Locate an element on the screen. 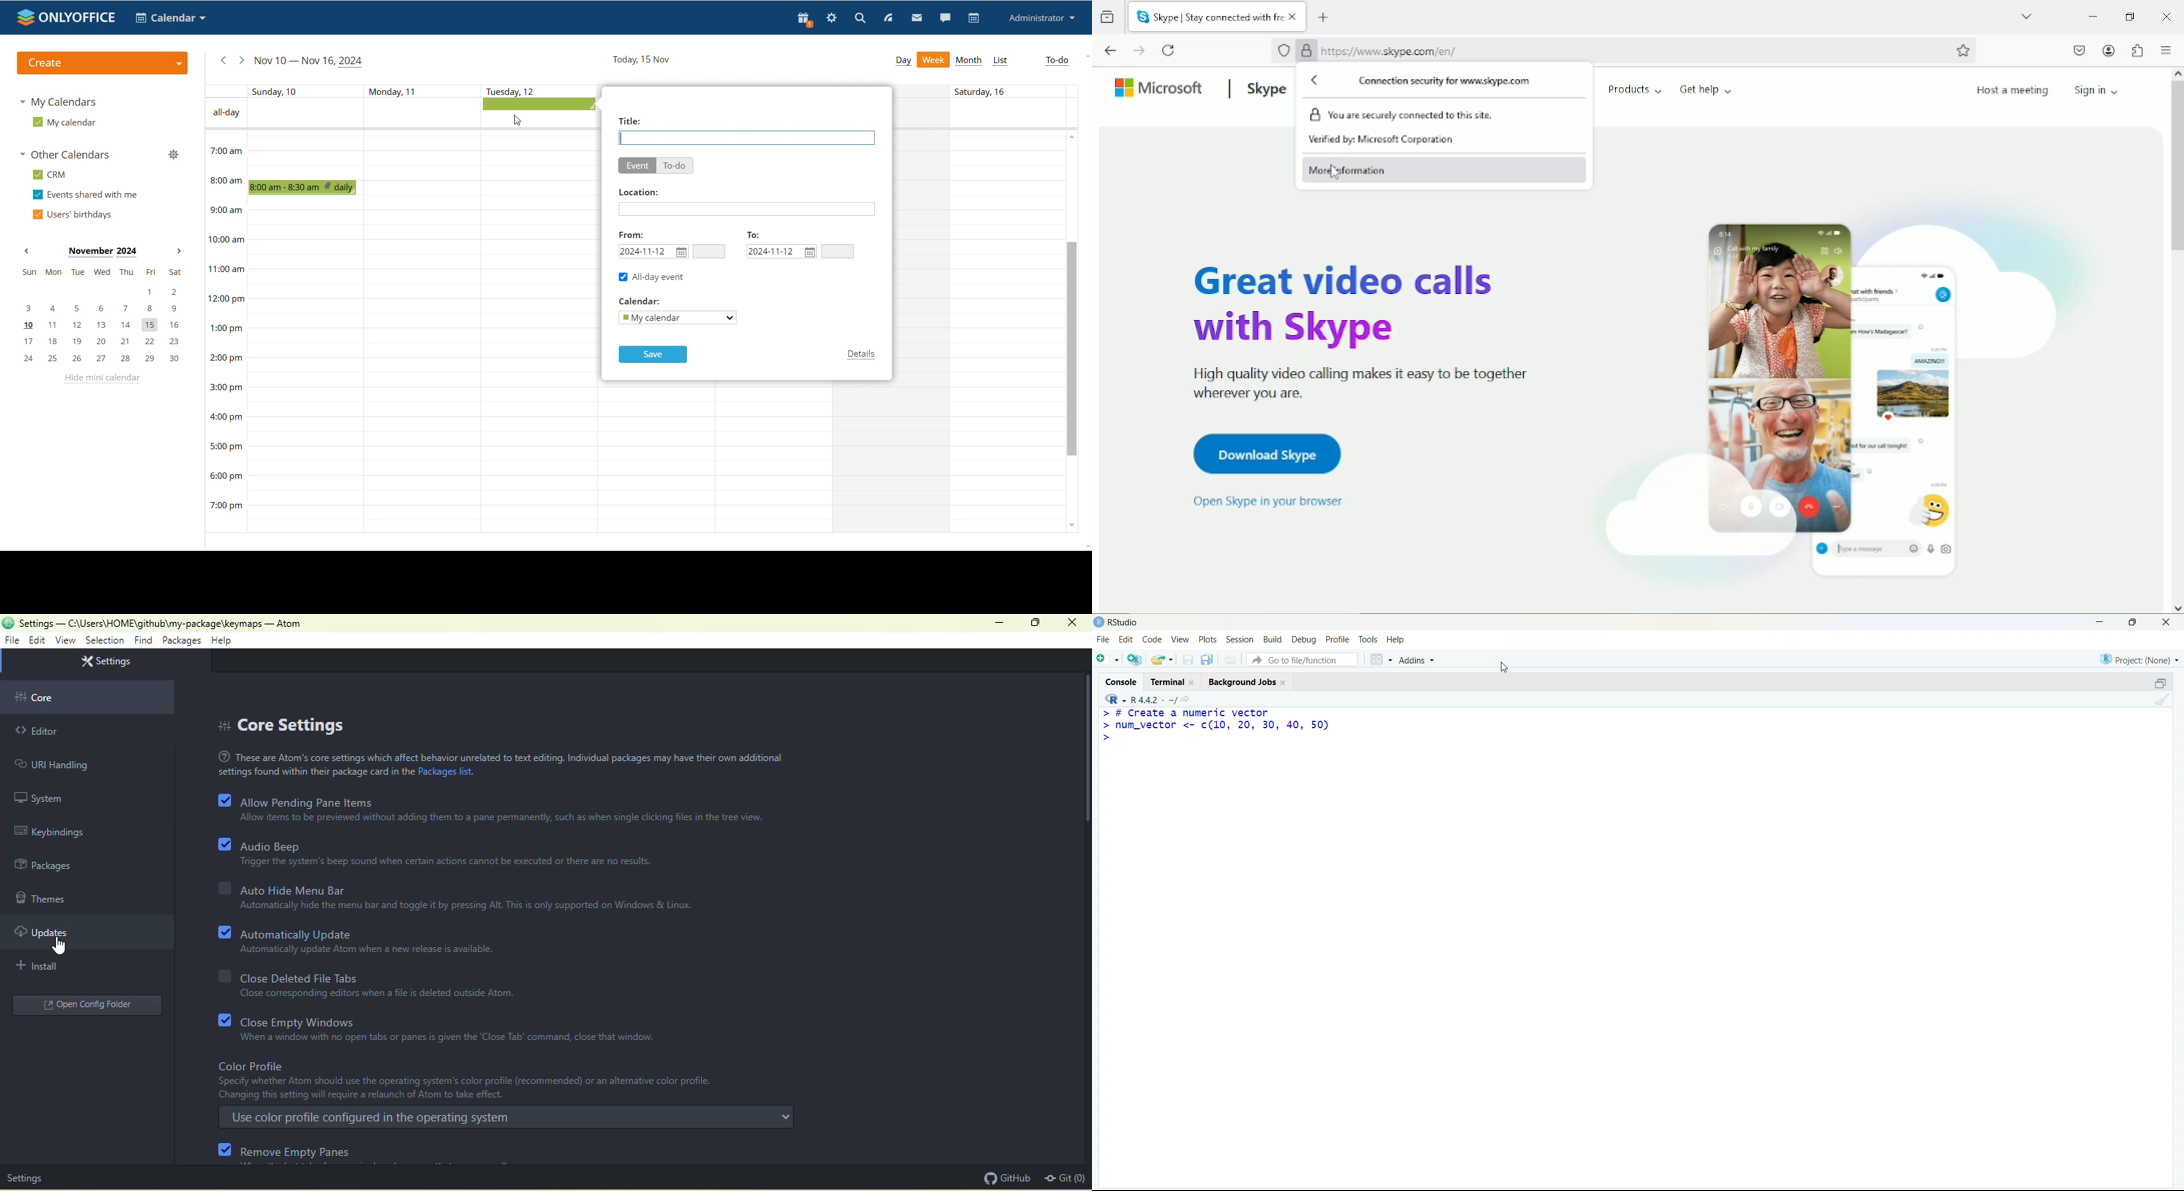 The image size is (2184, 1204). feed is located at coordinates (889, 19).